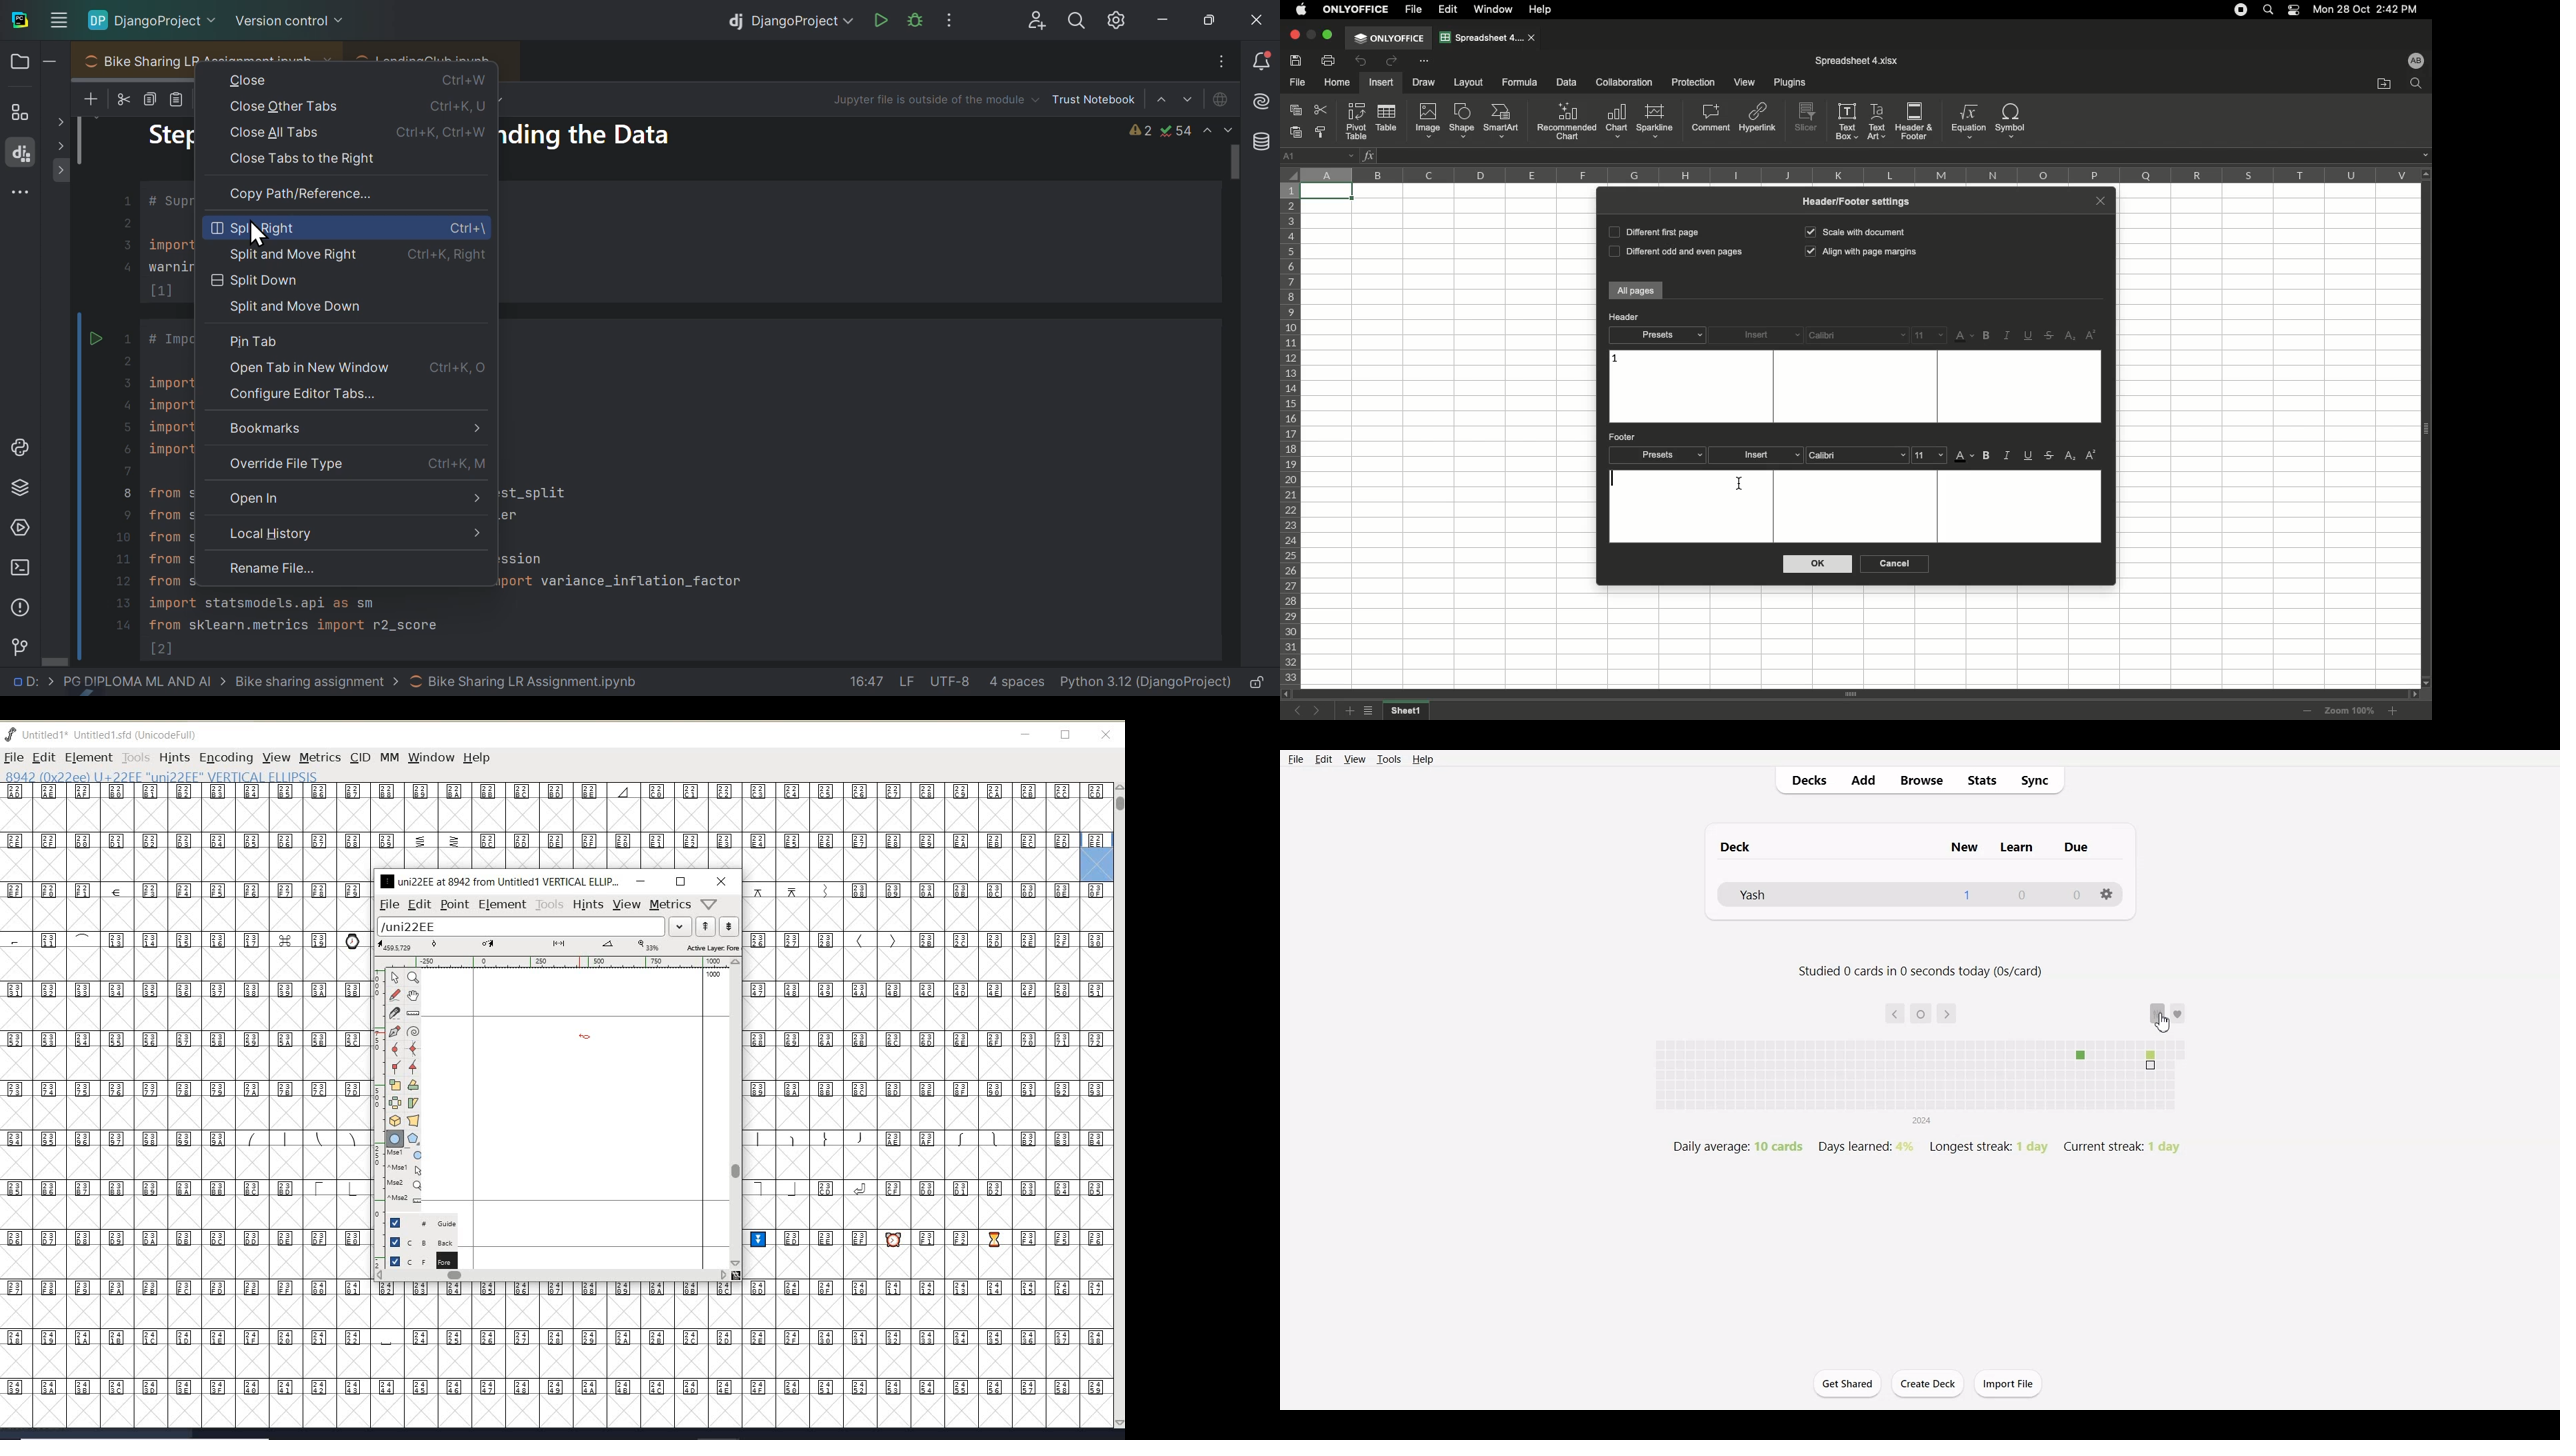 This screenshot has width=2576, height=1456. What do you see at coordinates (1744, 838) in the screenshot?
I see `deck` at bounding box center [1744, 838].